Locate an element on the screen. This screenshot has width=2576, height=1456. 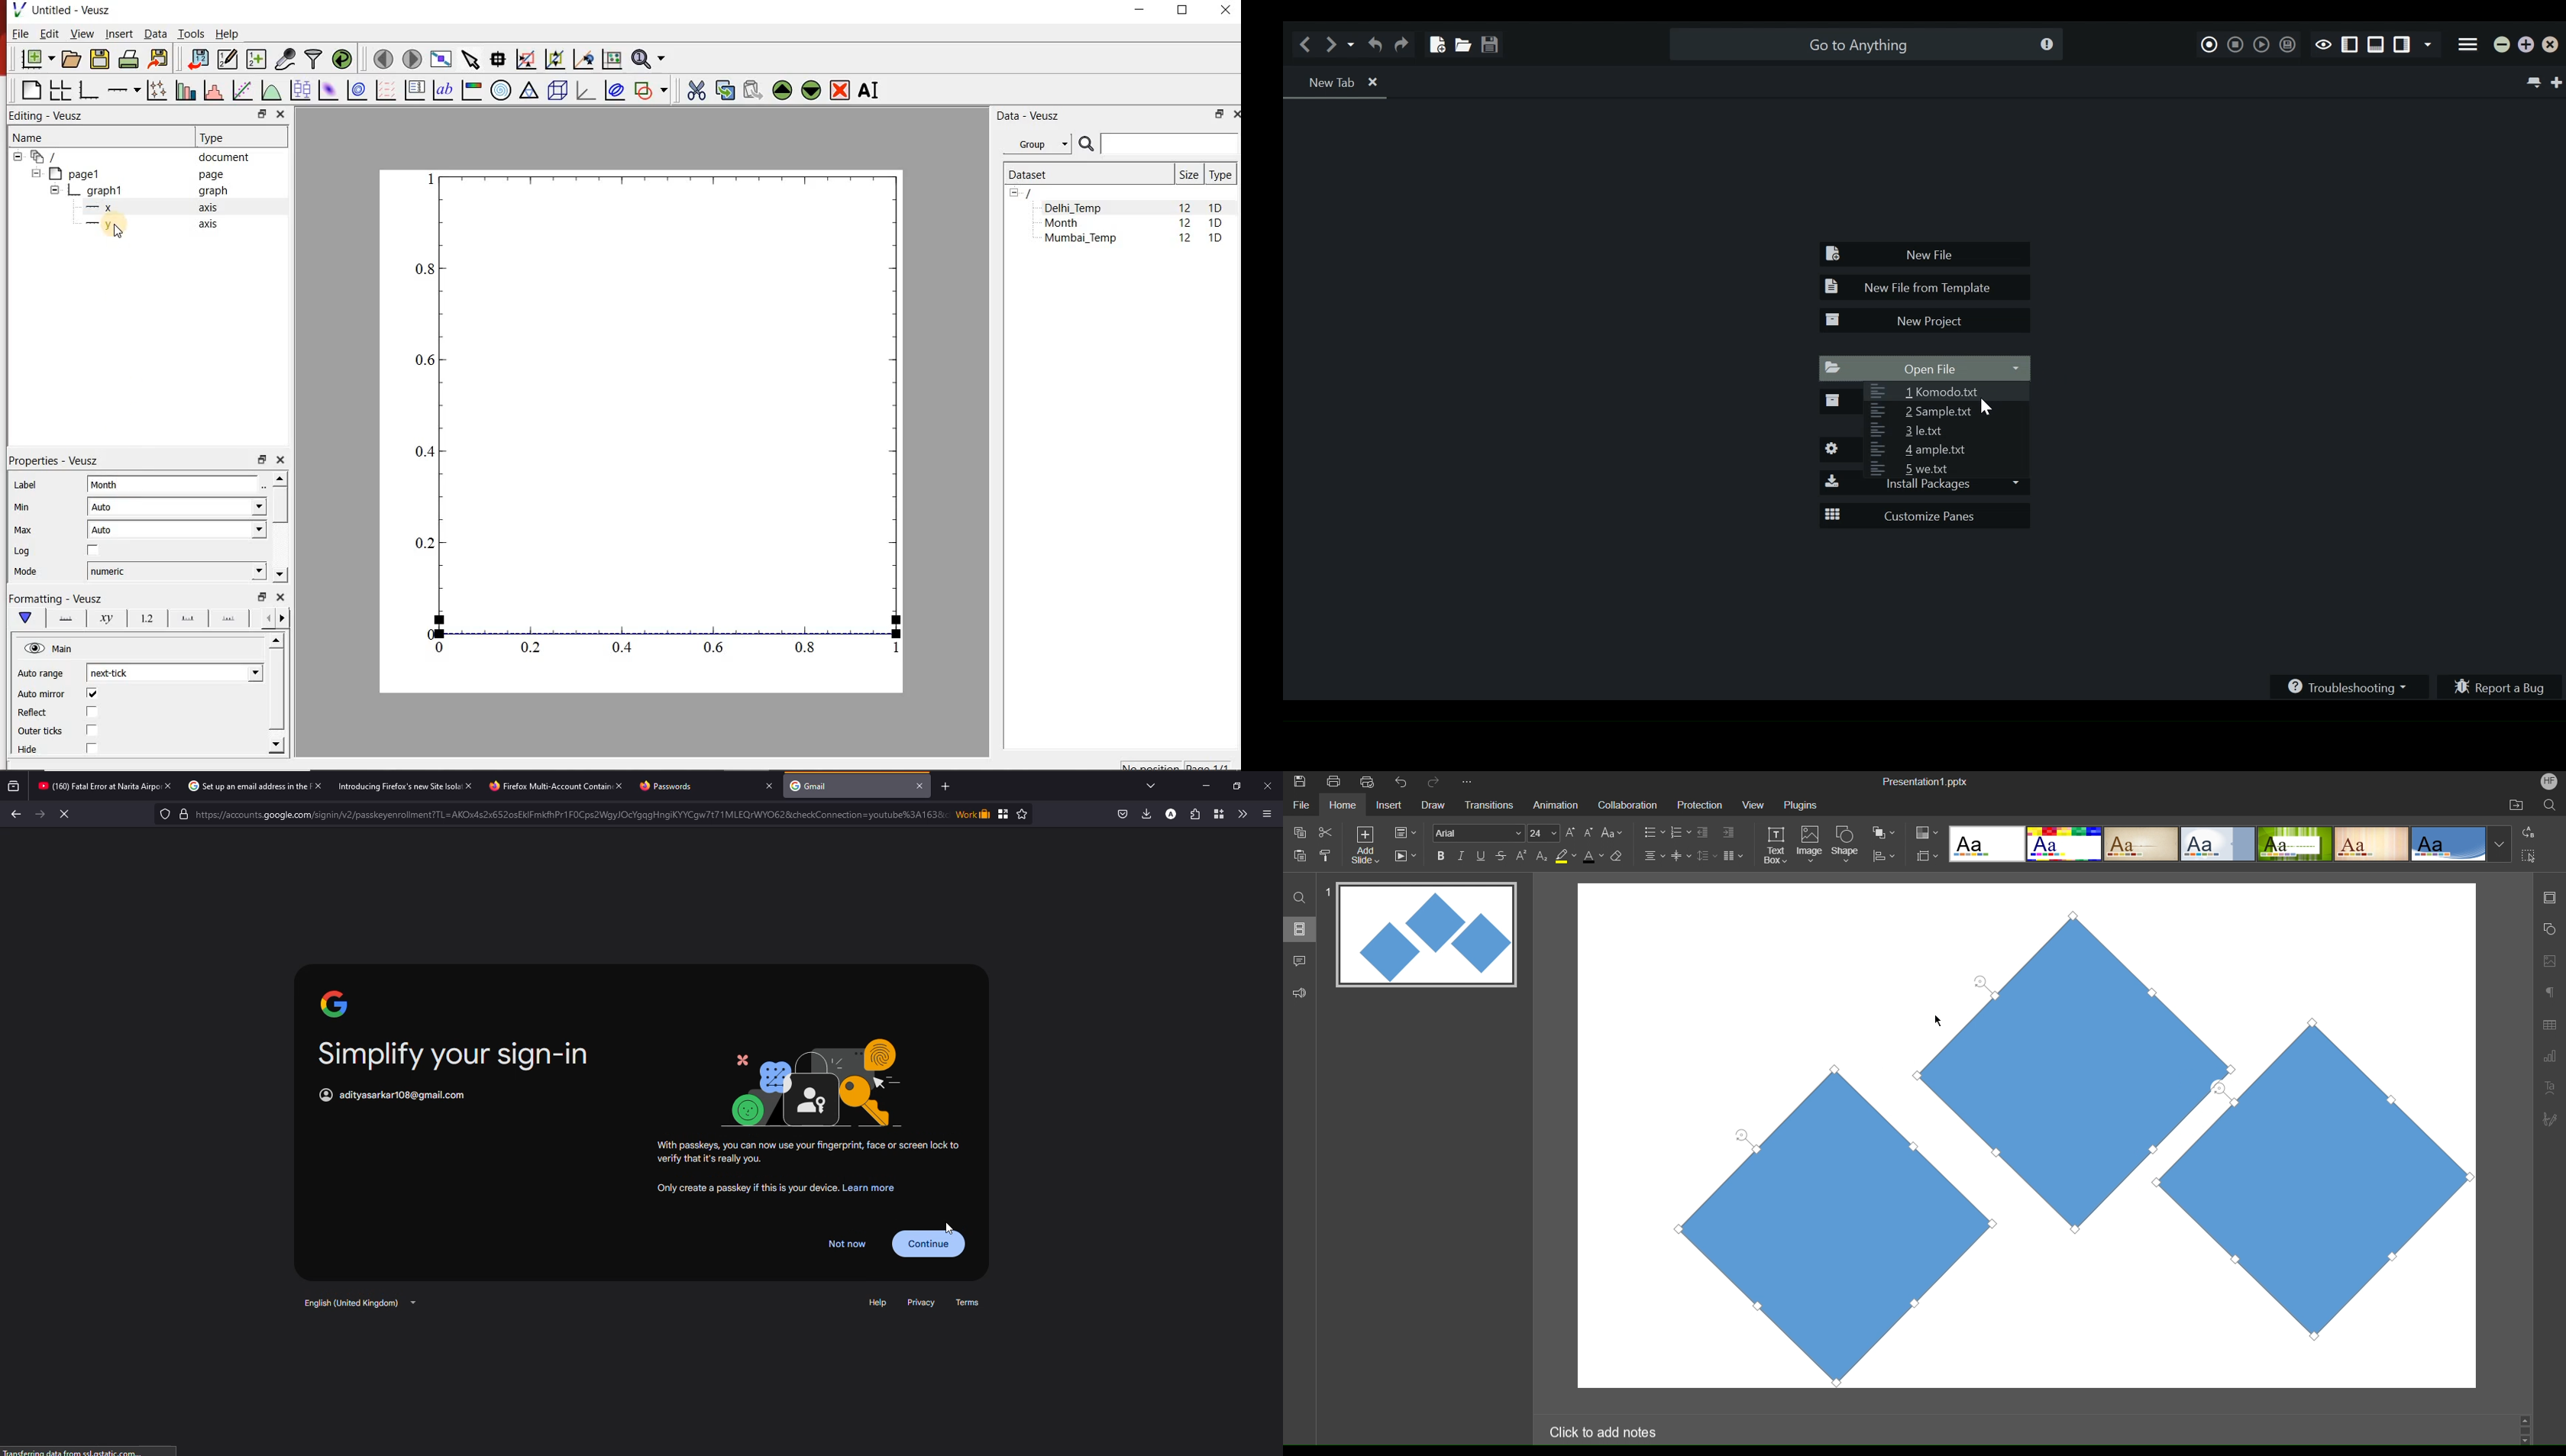
search is located at coordinates (1300, 897).